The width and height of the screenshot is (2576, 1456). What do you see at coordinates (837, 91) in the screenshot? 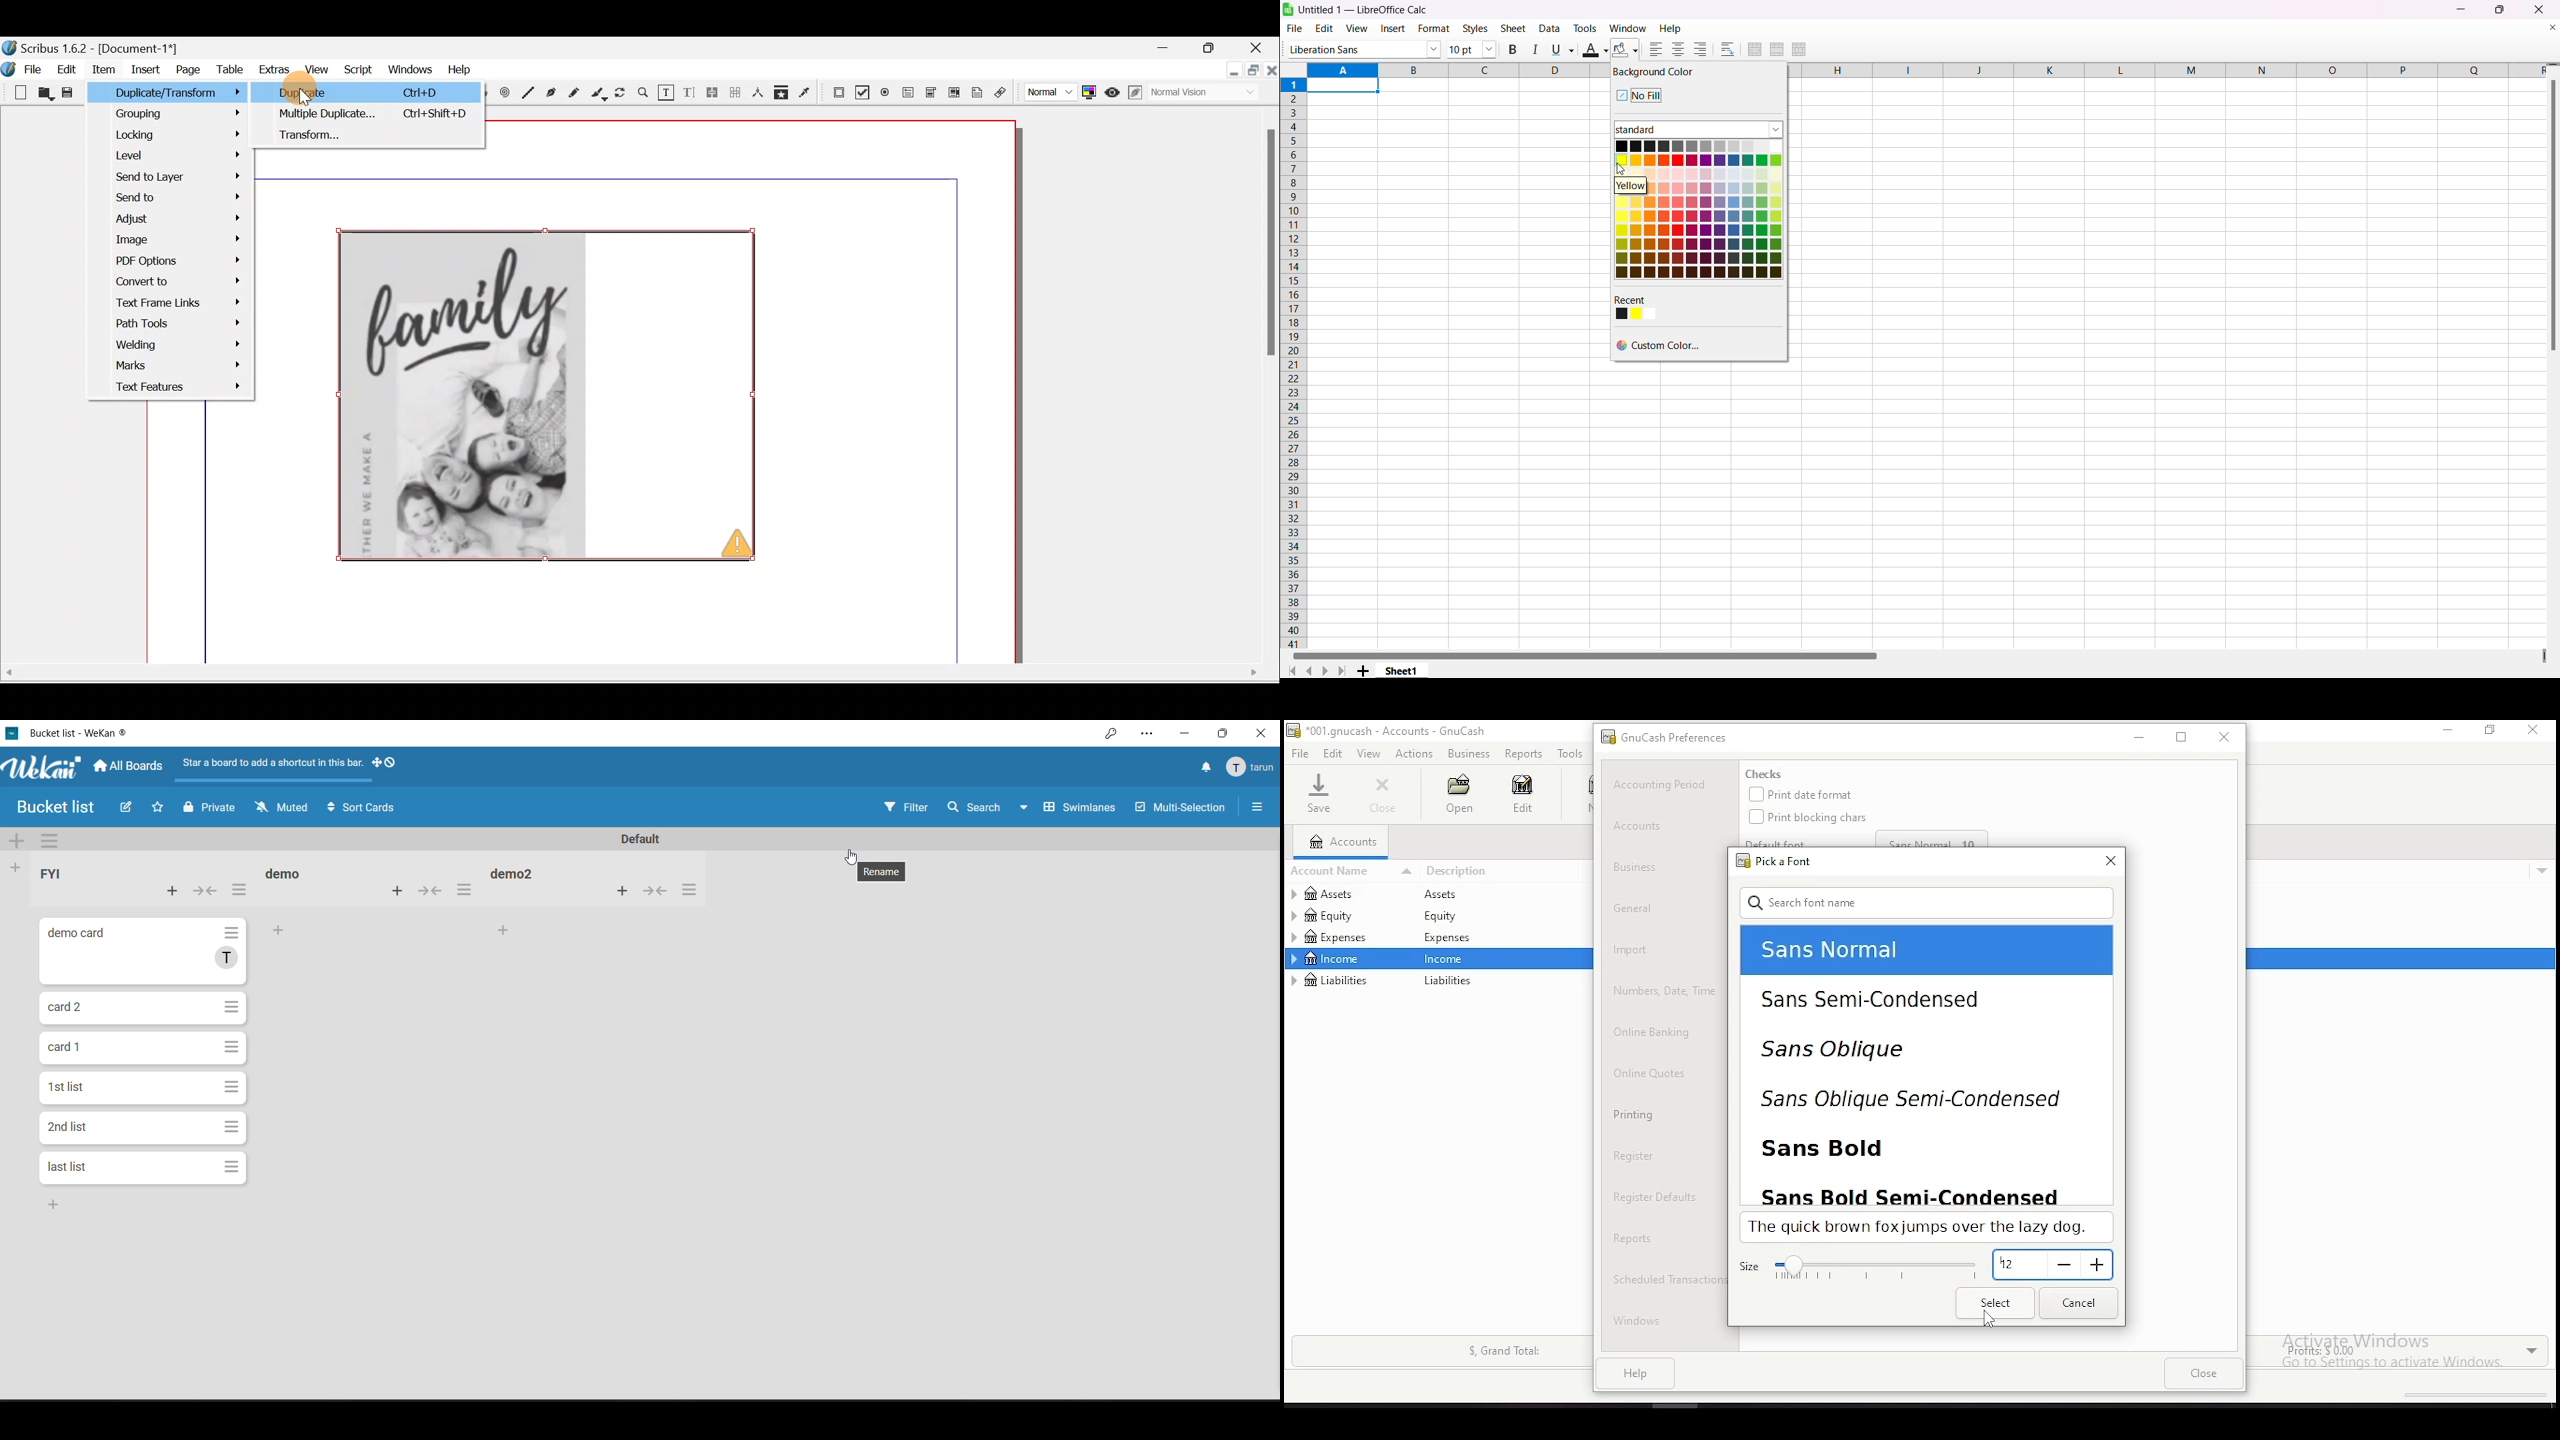
I see `PDF Push button` at bounding box center [837, 91].